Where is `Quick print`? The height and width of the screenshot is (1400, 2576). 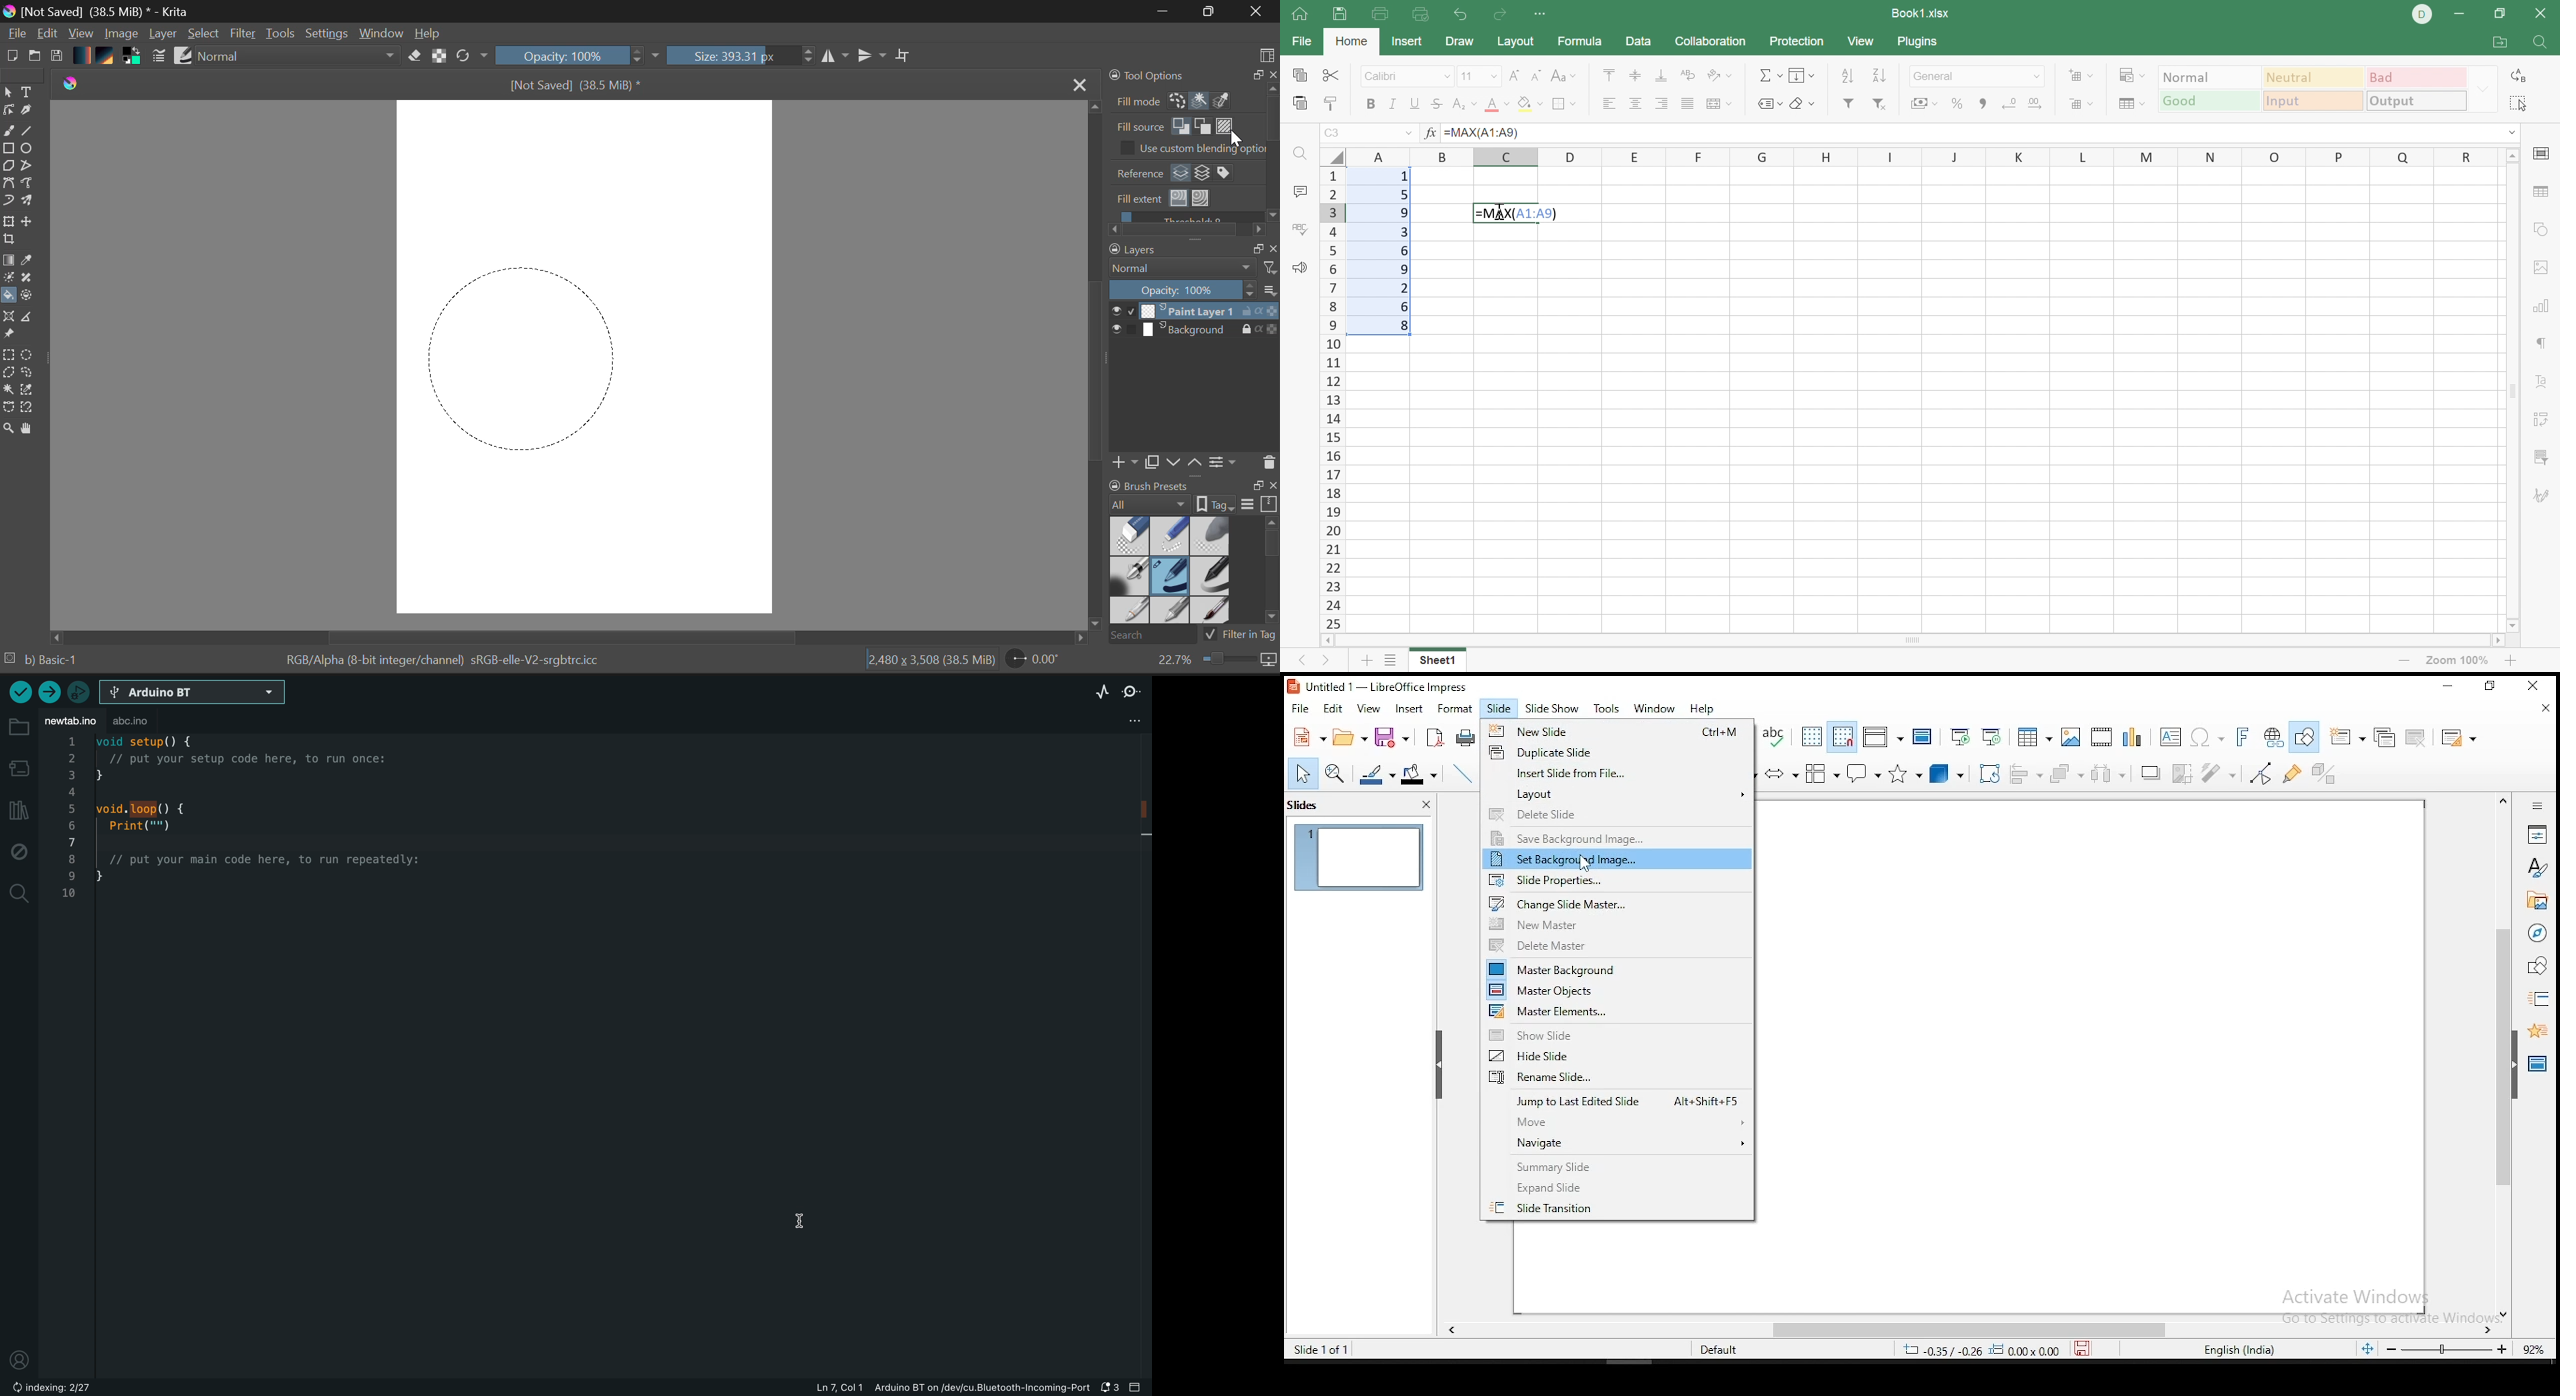 Quick print is located at coordinates (1422, 13).